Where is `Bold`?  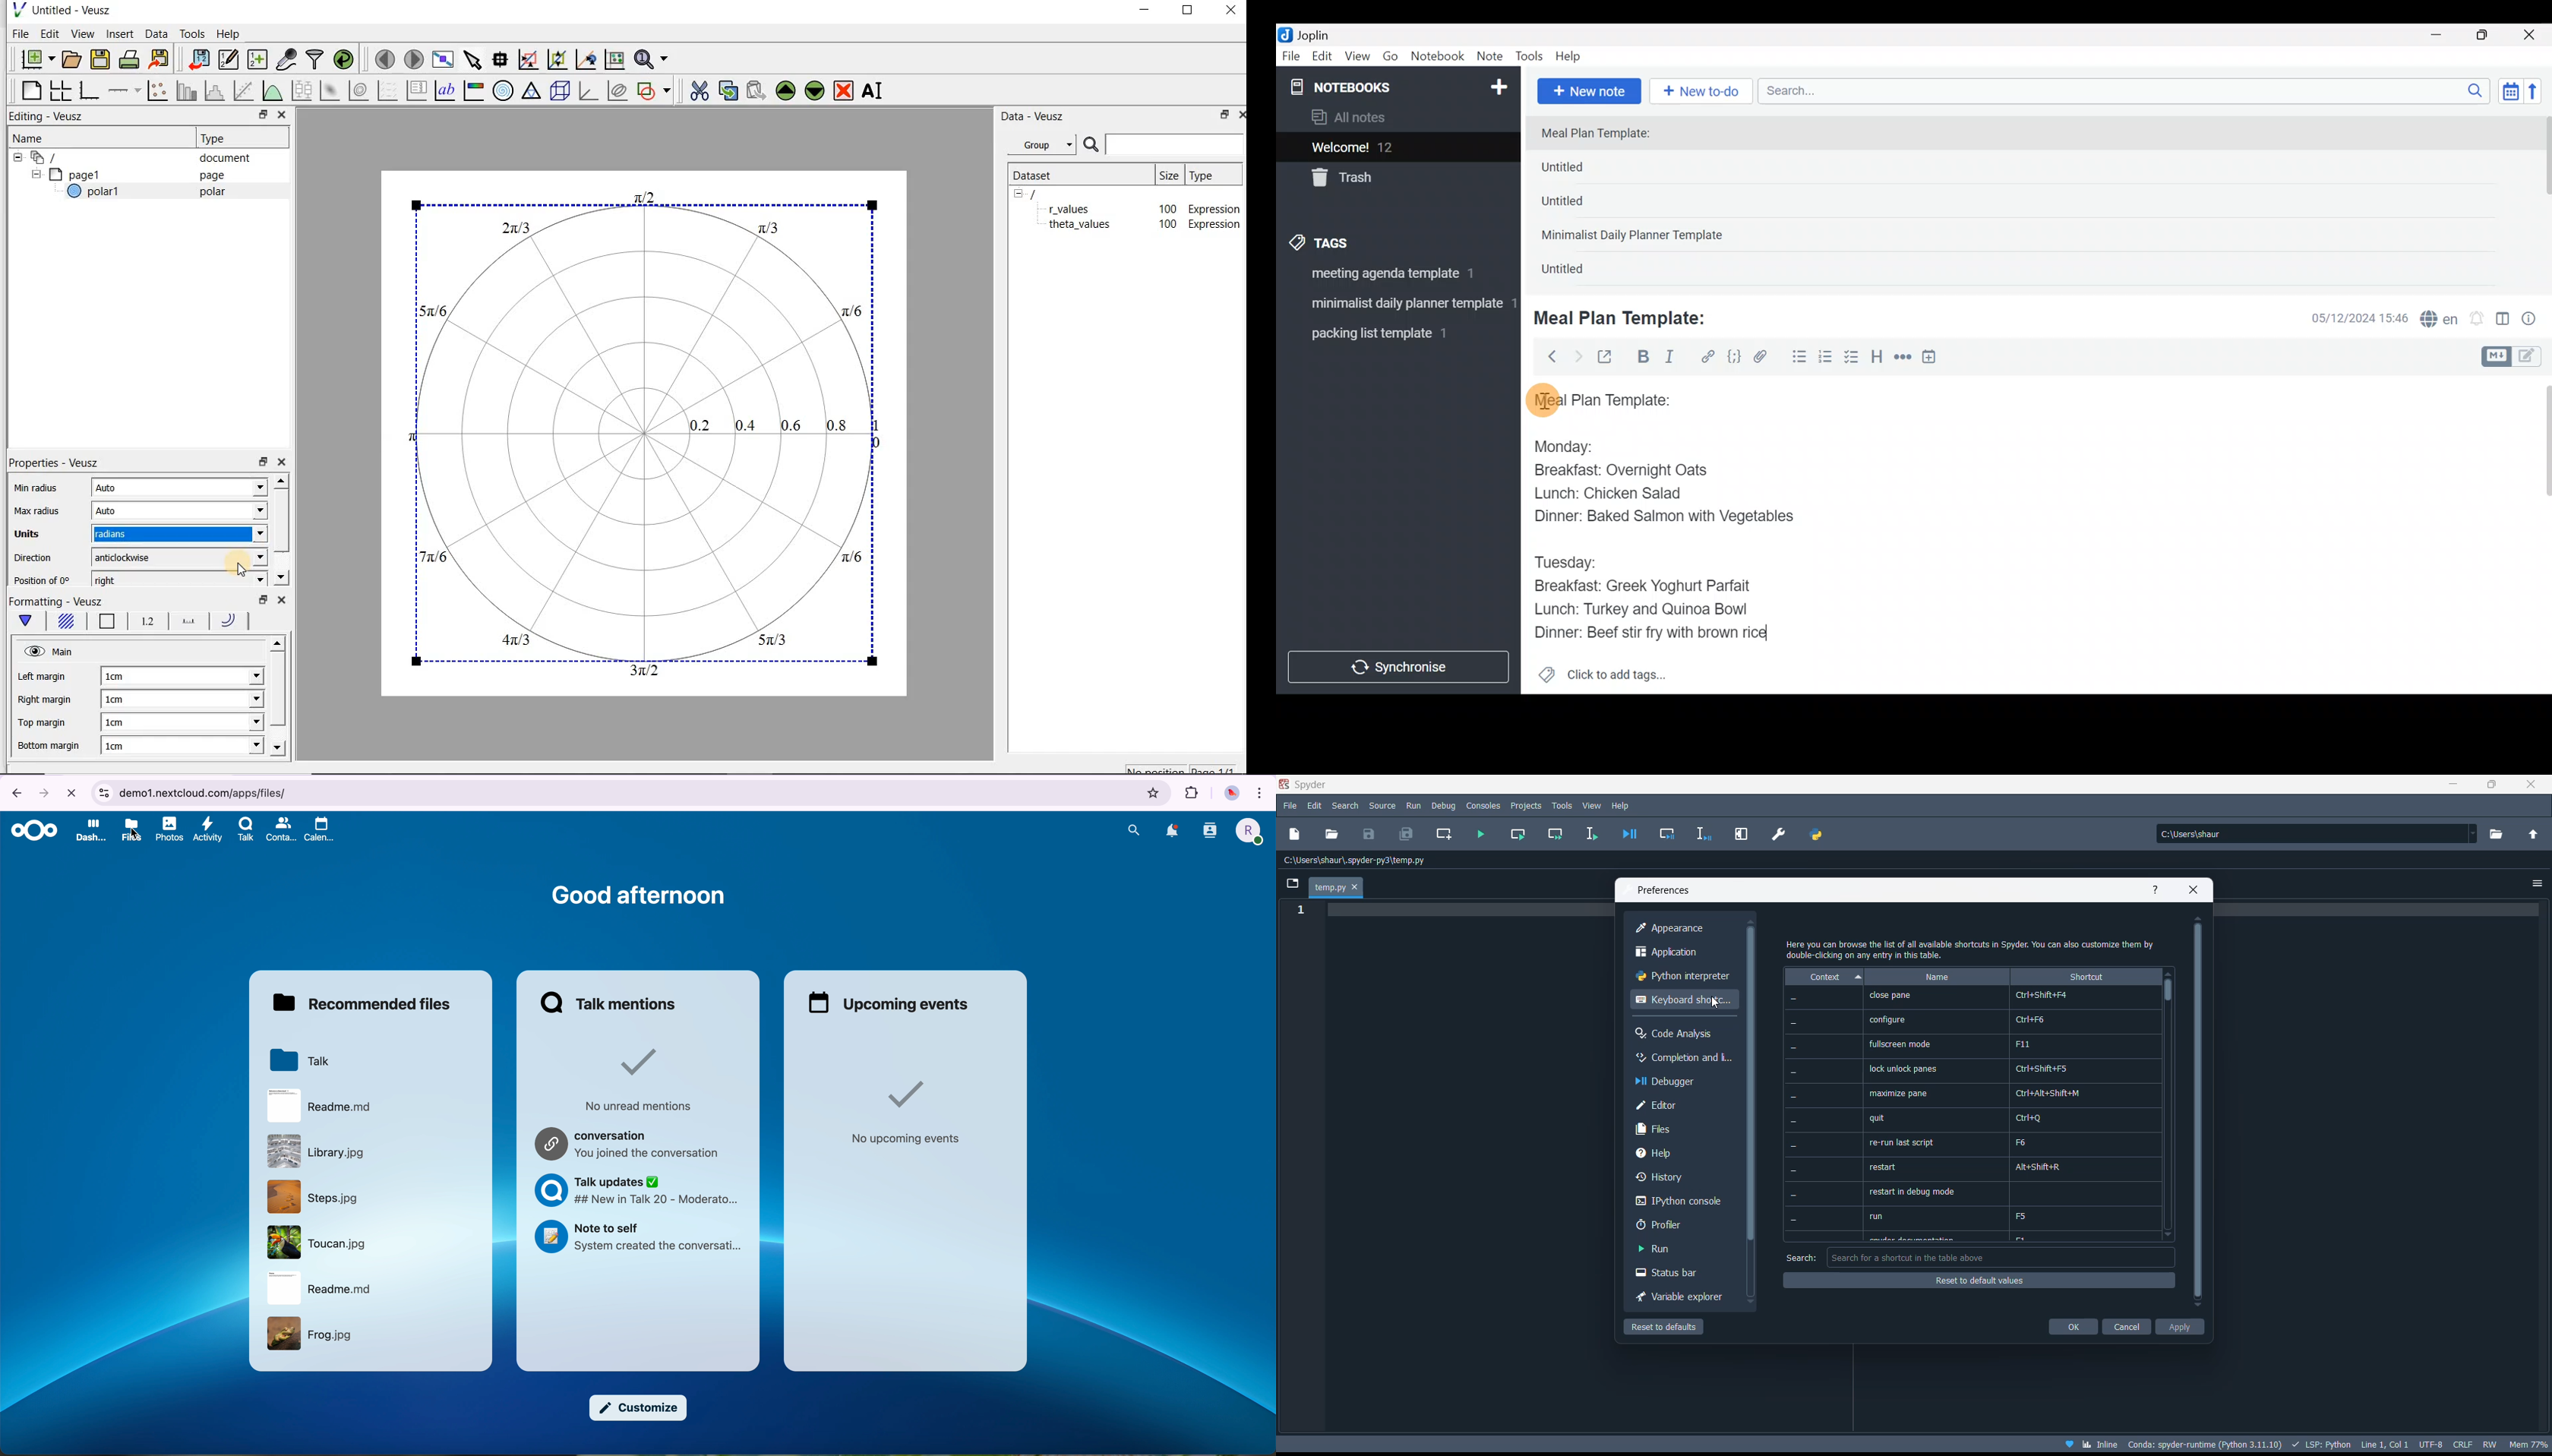
Bold is located at coordinates (1642, 358).